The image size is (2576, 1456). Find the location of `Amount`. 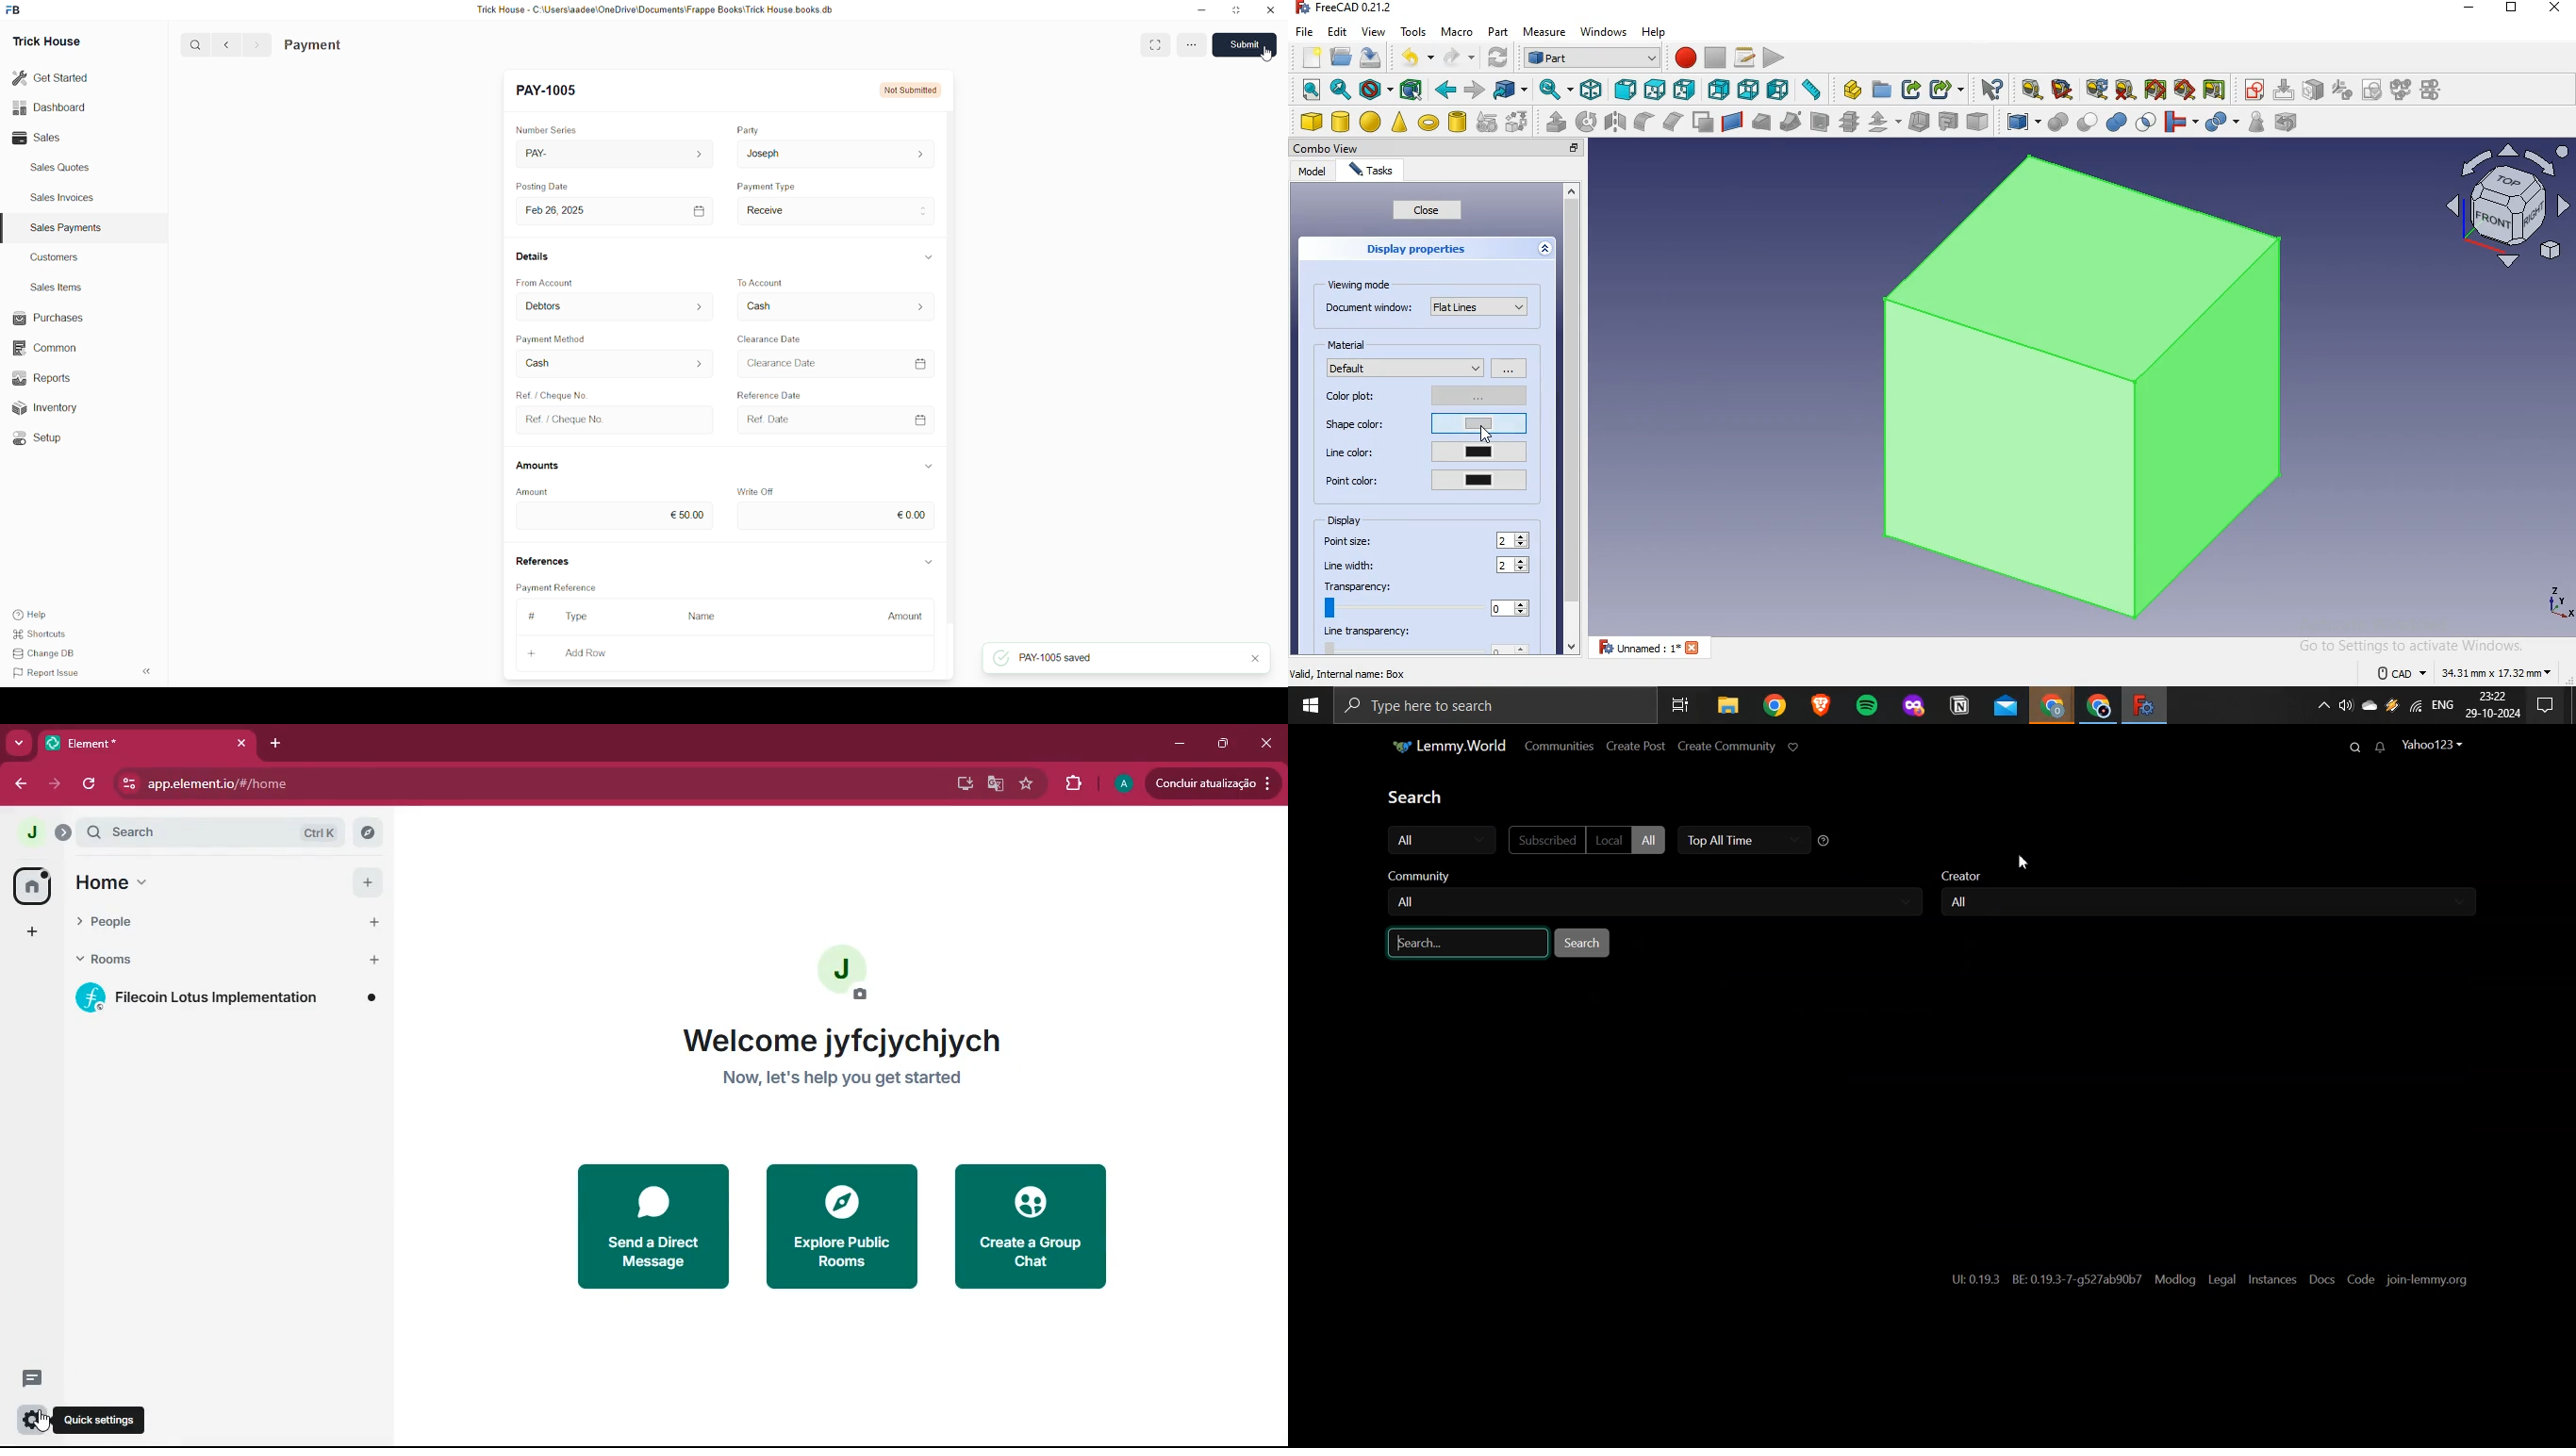

Amount is located at coordinates (533, 493).